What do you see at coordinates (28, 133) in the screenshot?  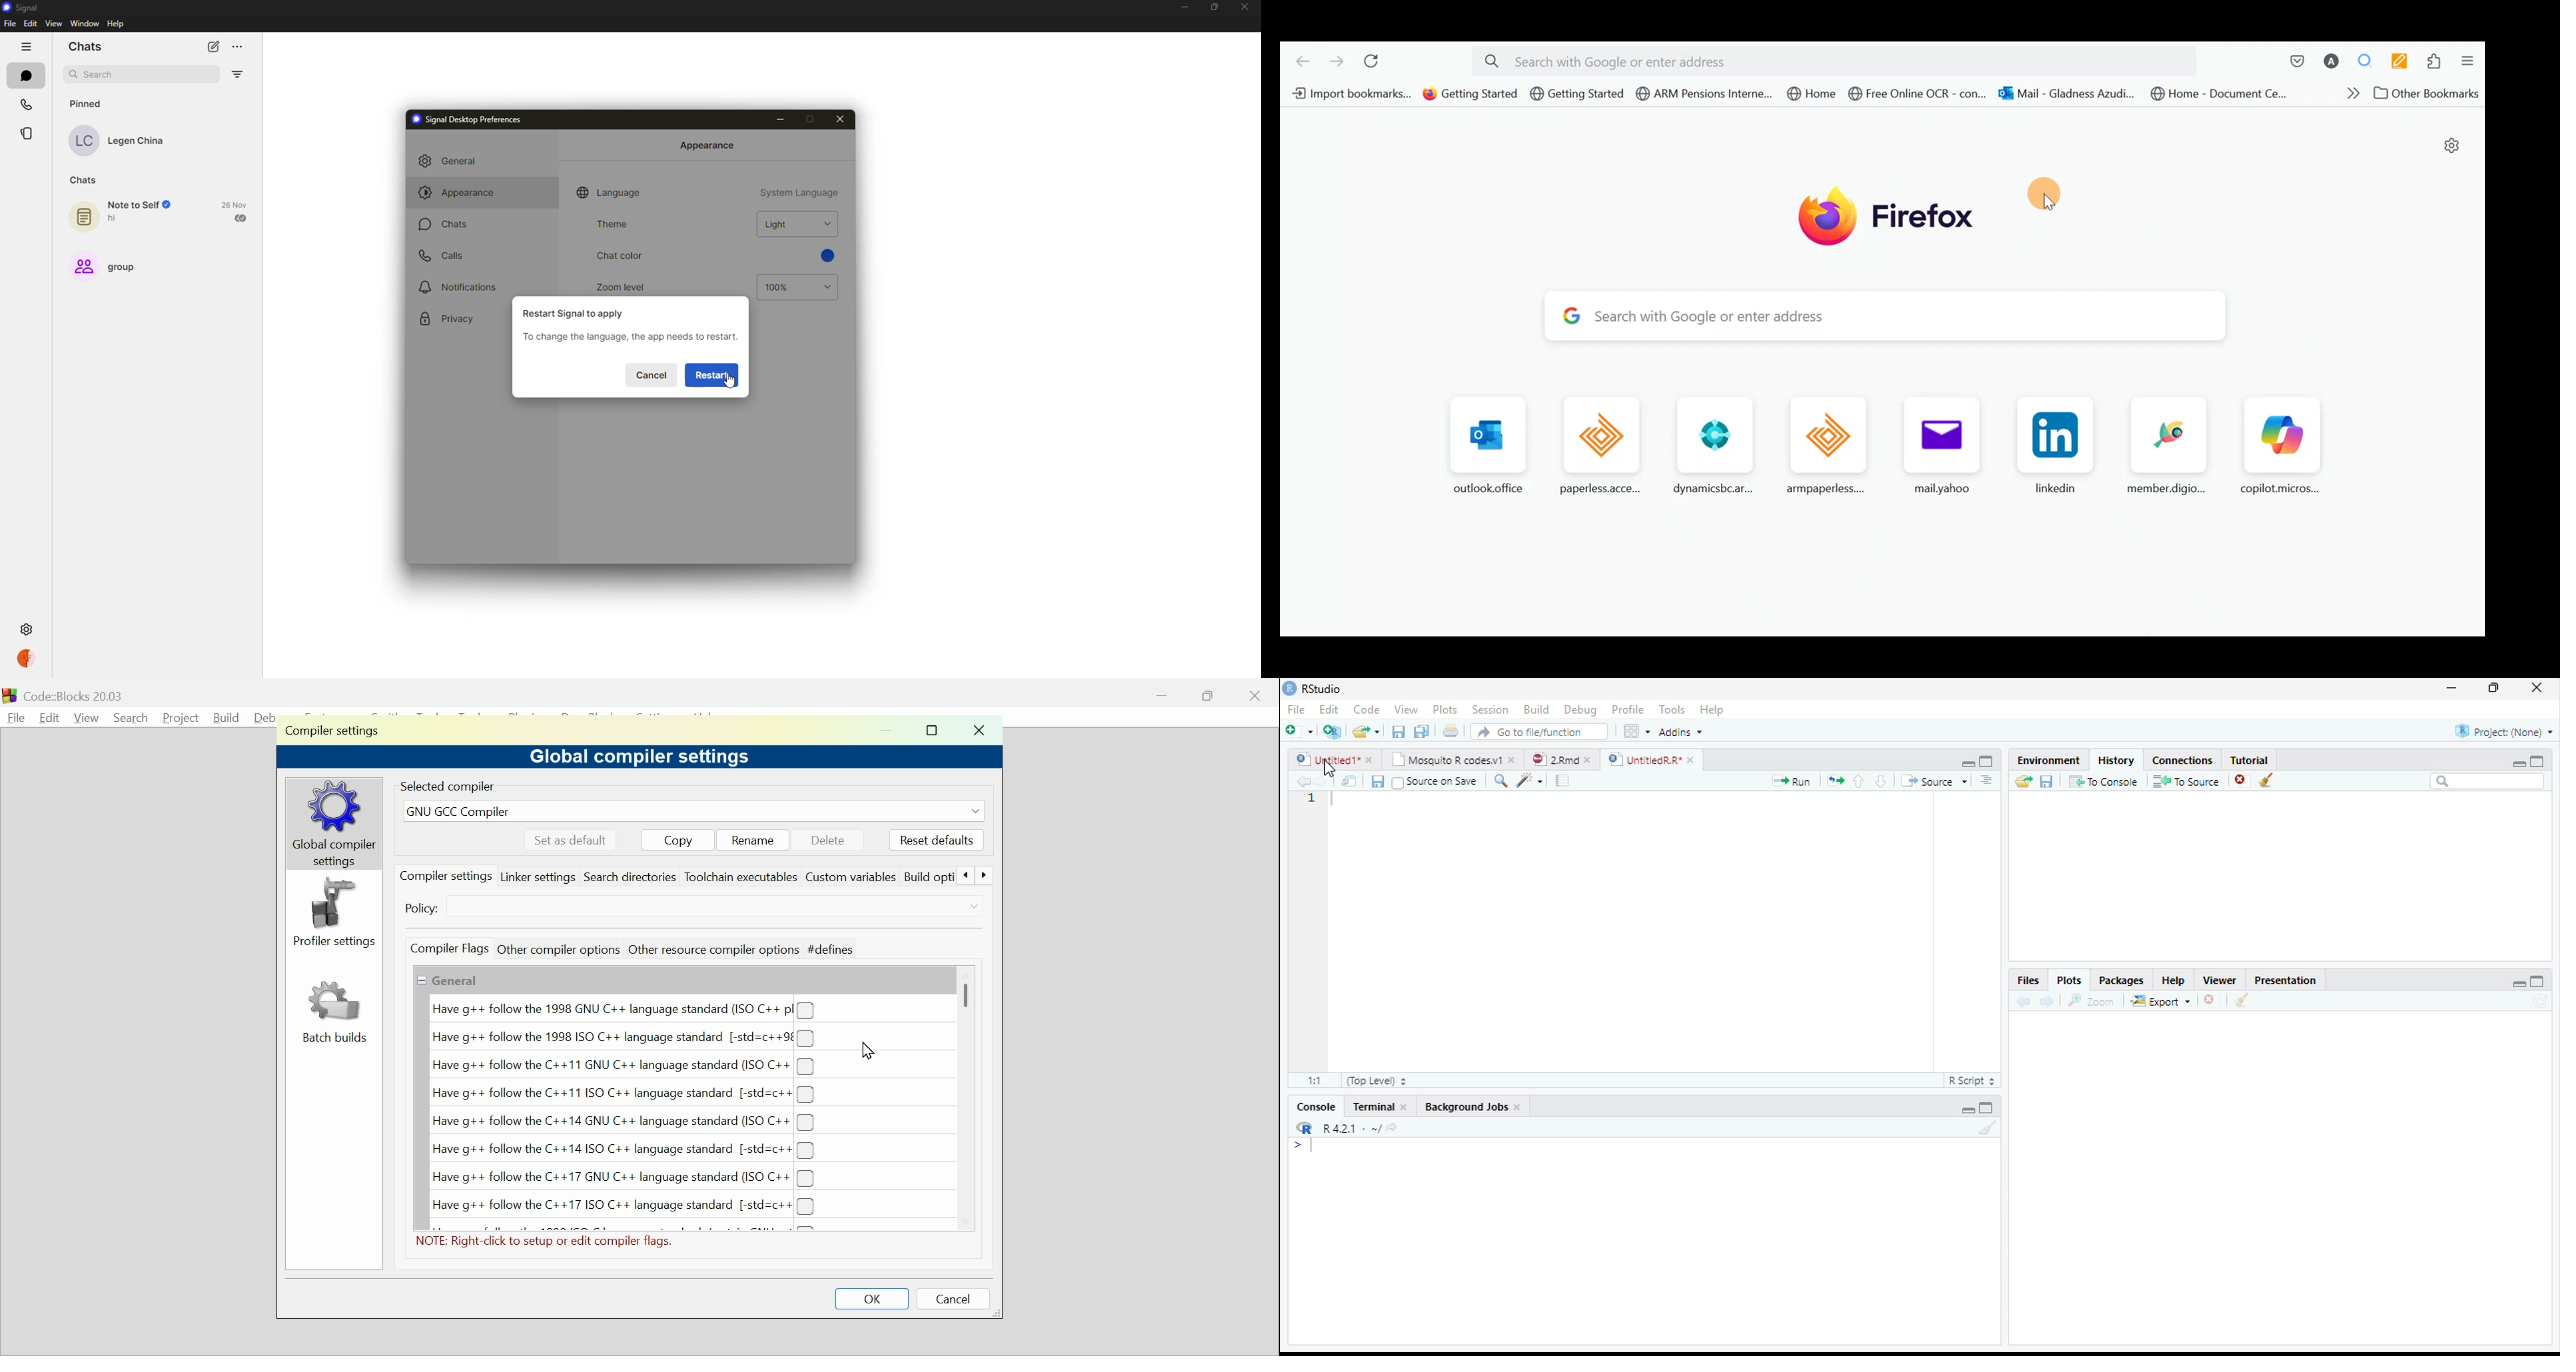 I see `stories` at bounding box center [28, 133].